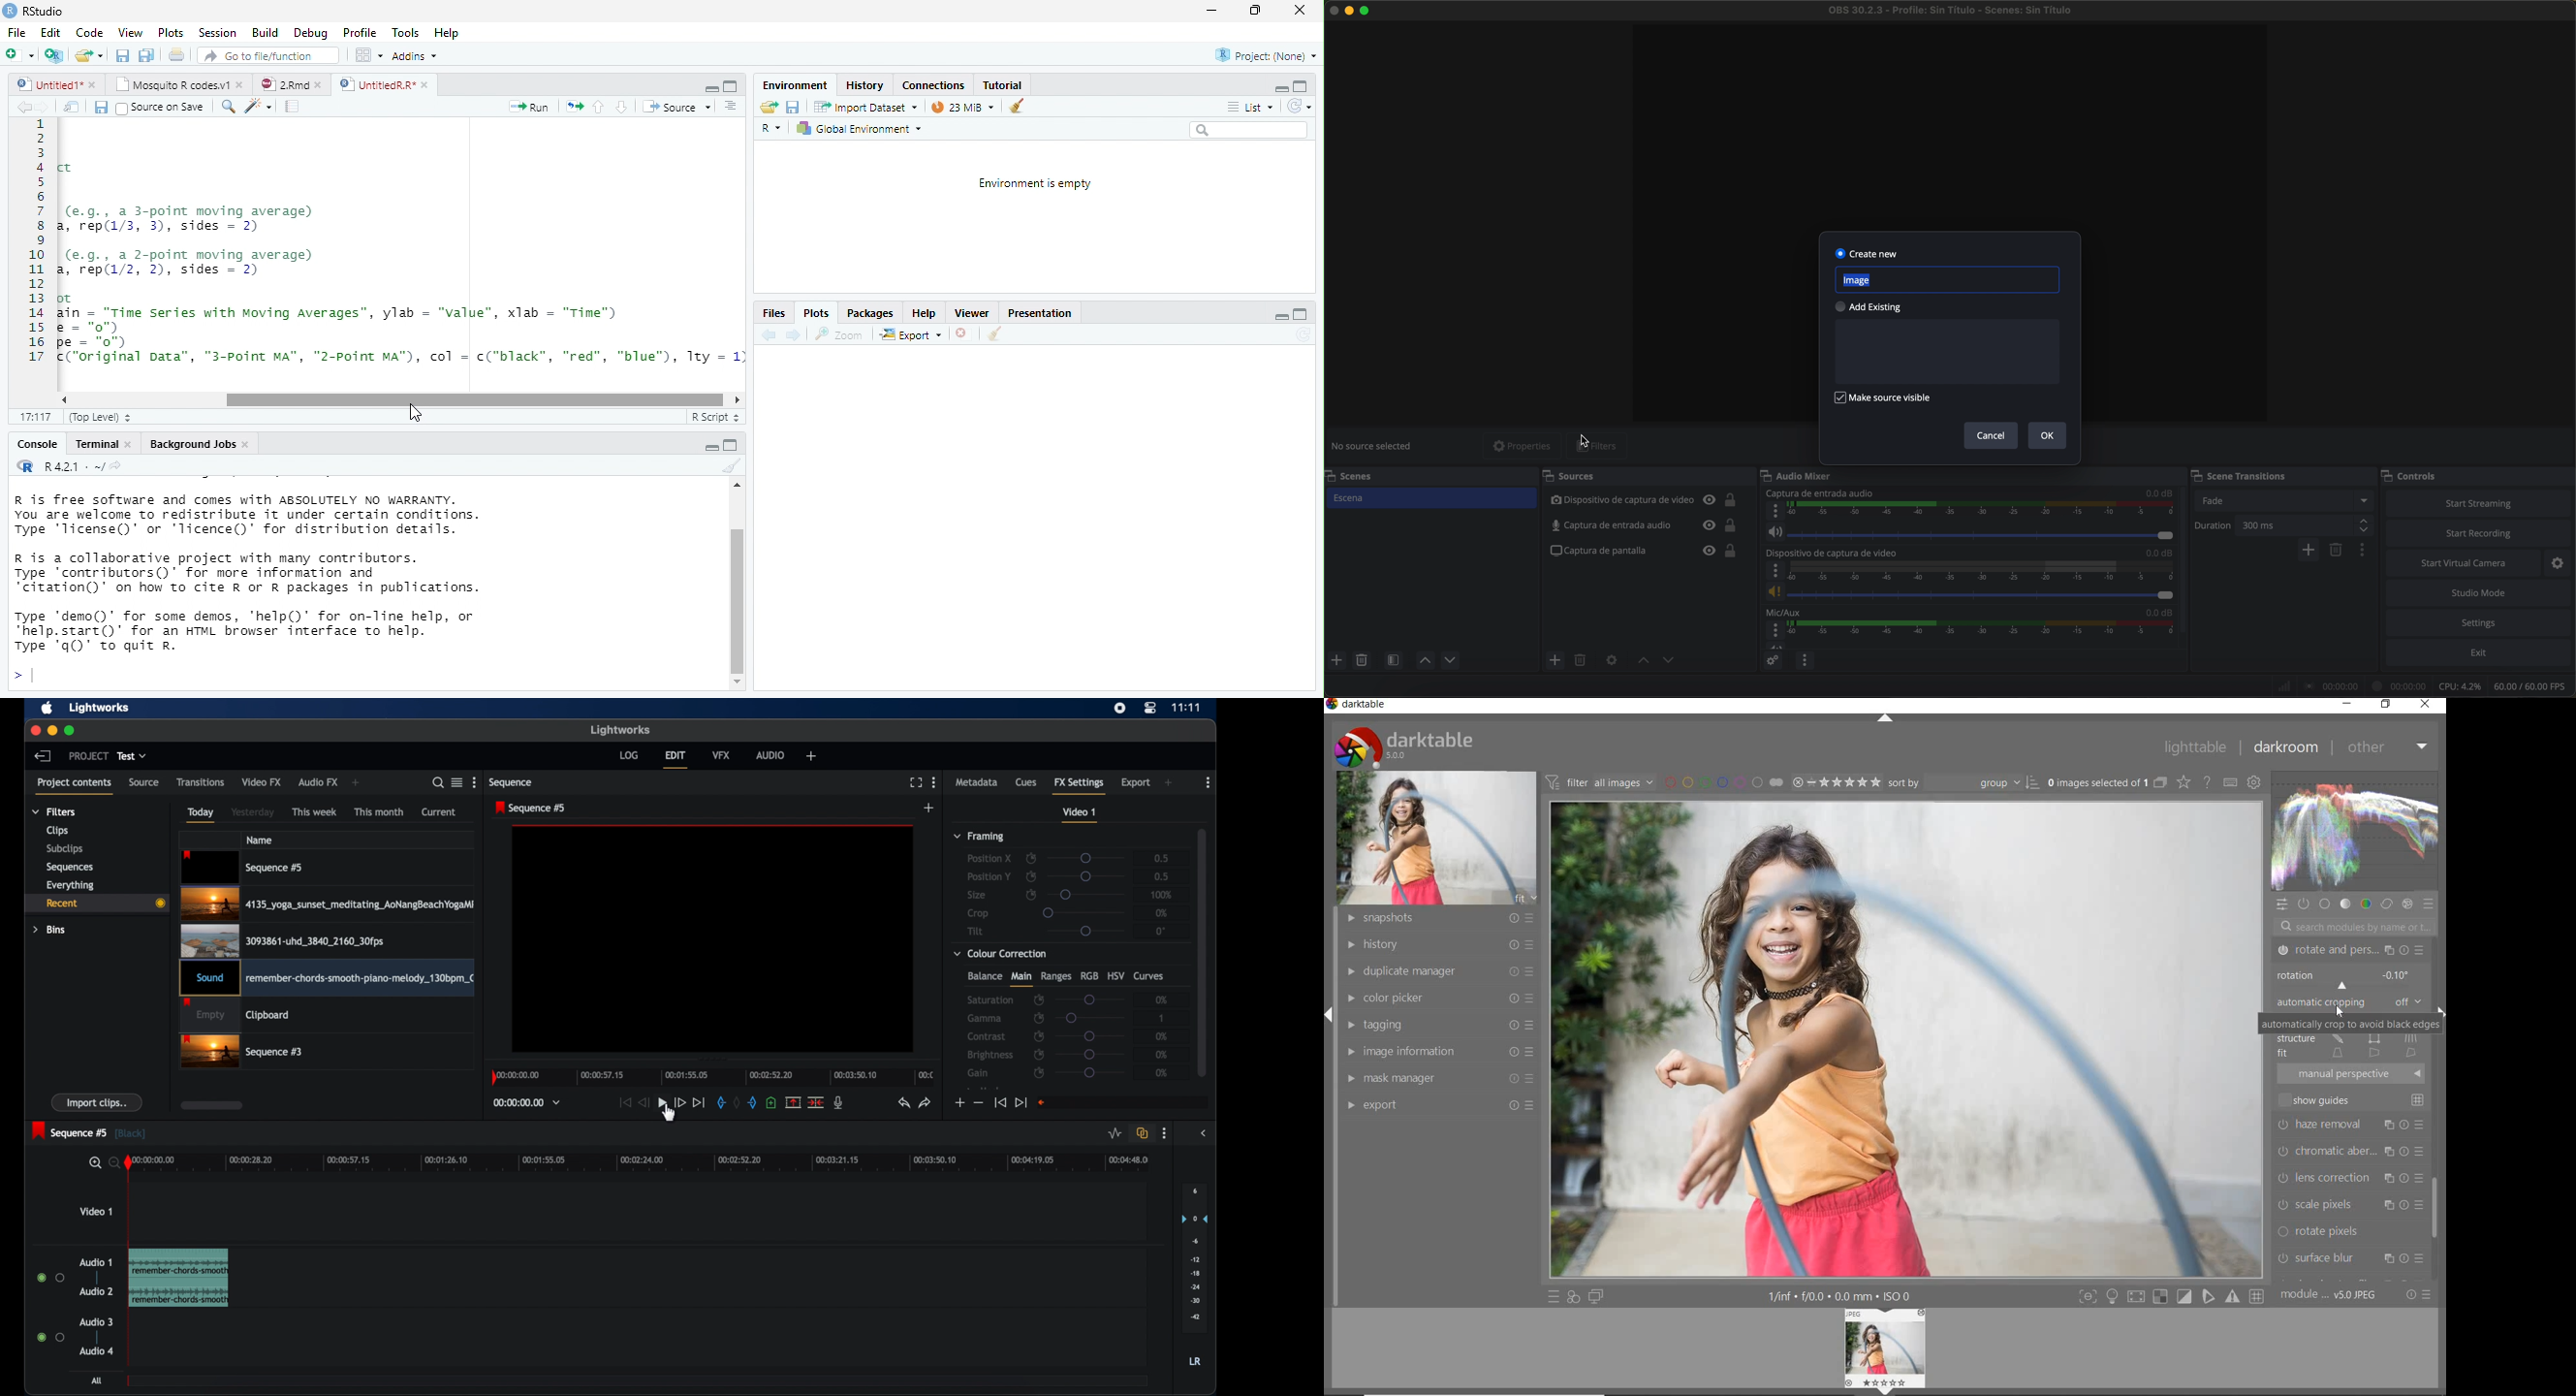  I want to click on RStudio, so click(35, 10).